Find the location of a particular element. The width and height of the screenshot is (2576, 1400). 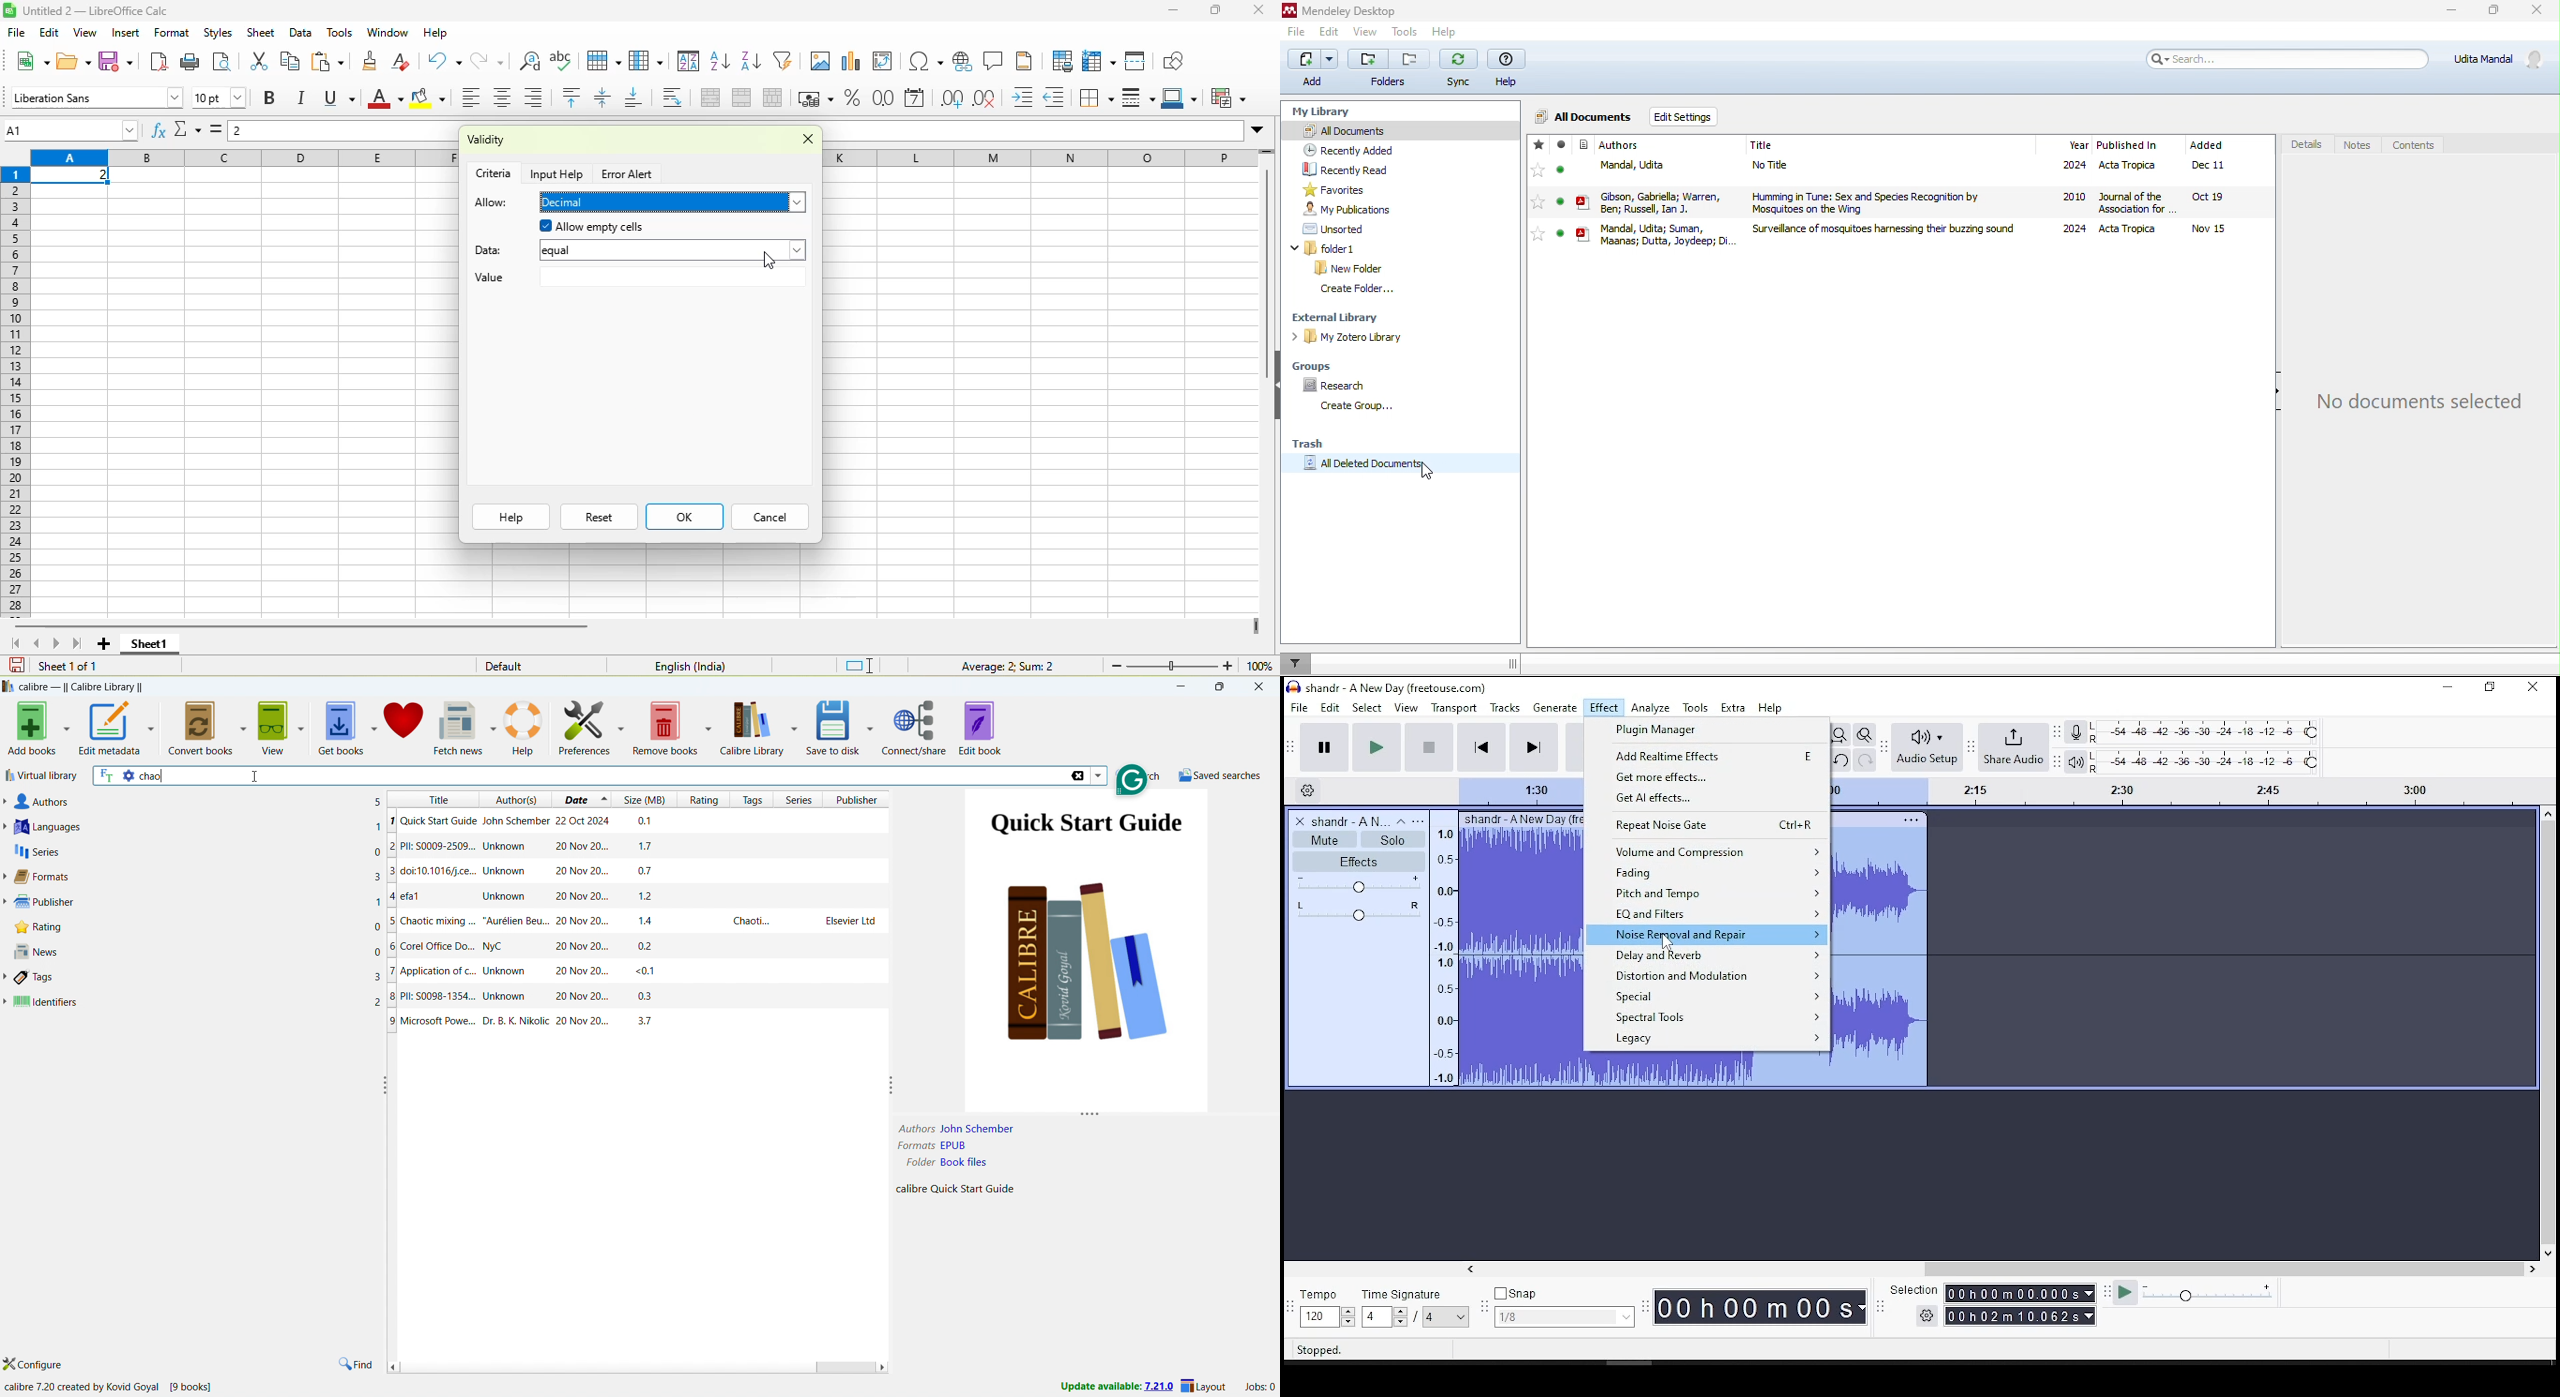

ok is located at coordinates (684, 517).